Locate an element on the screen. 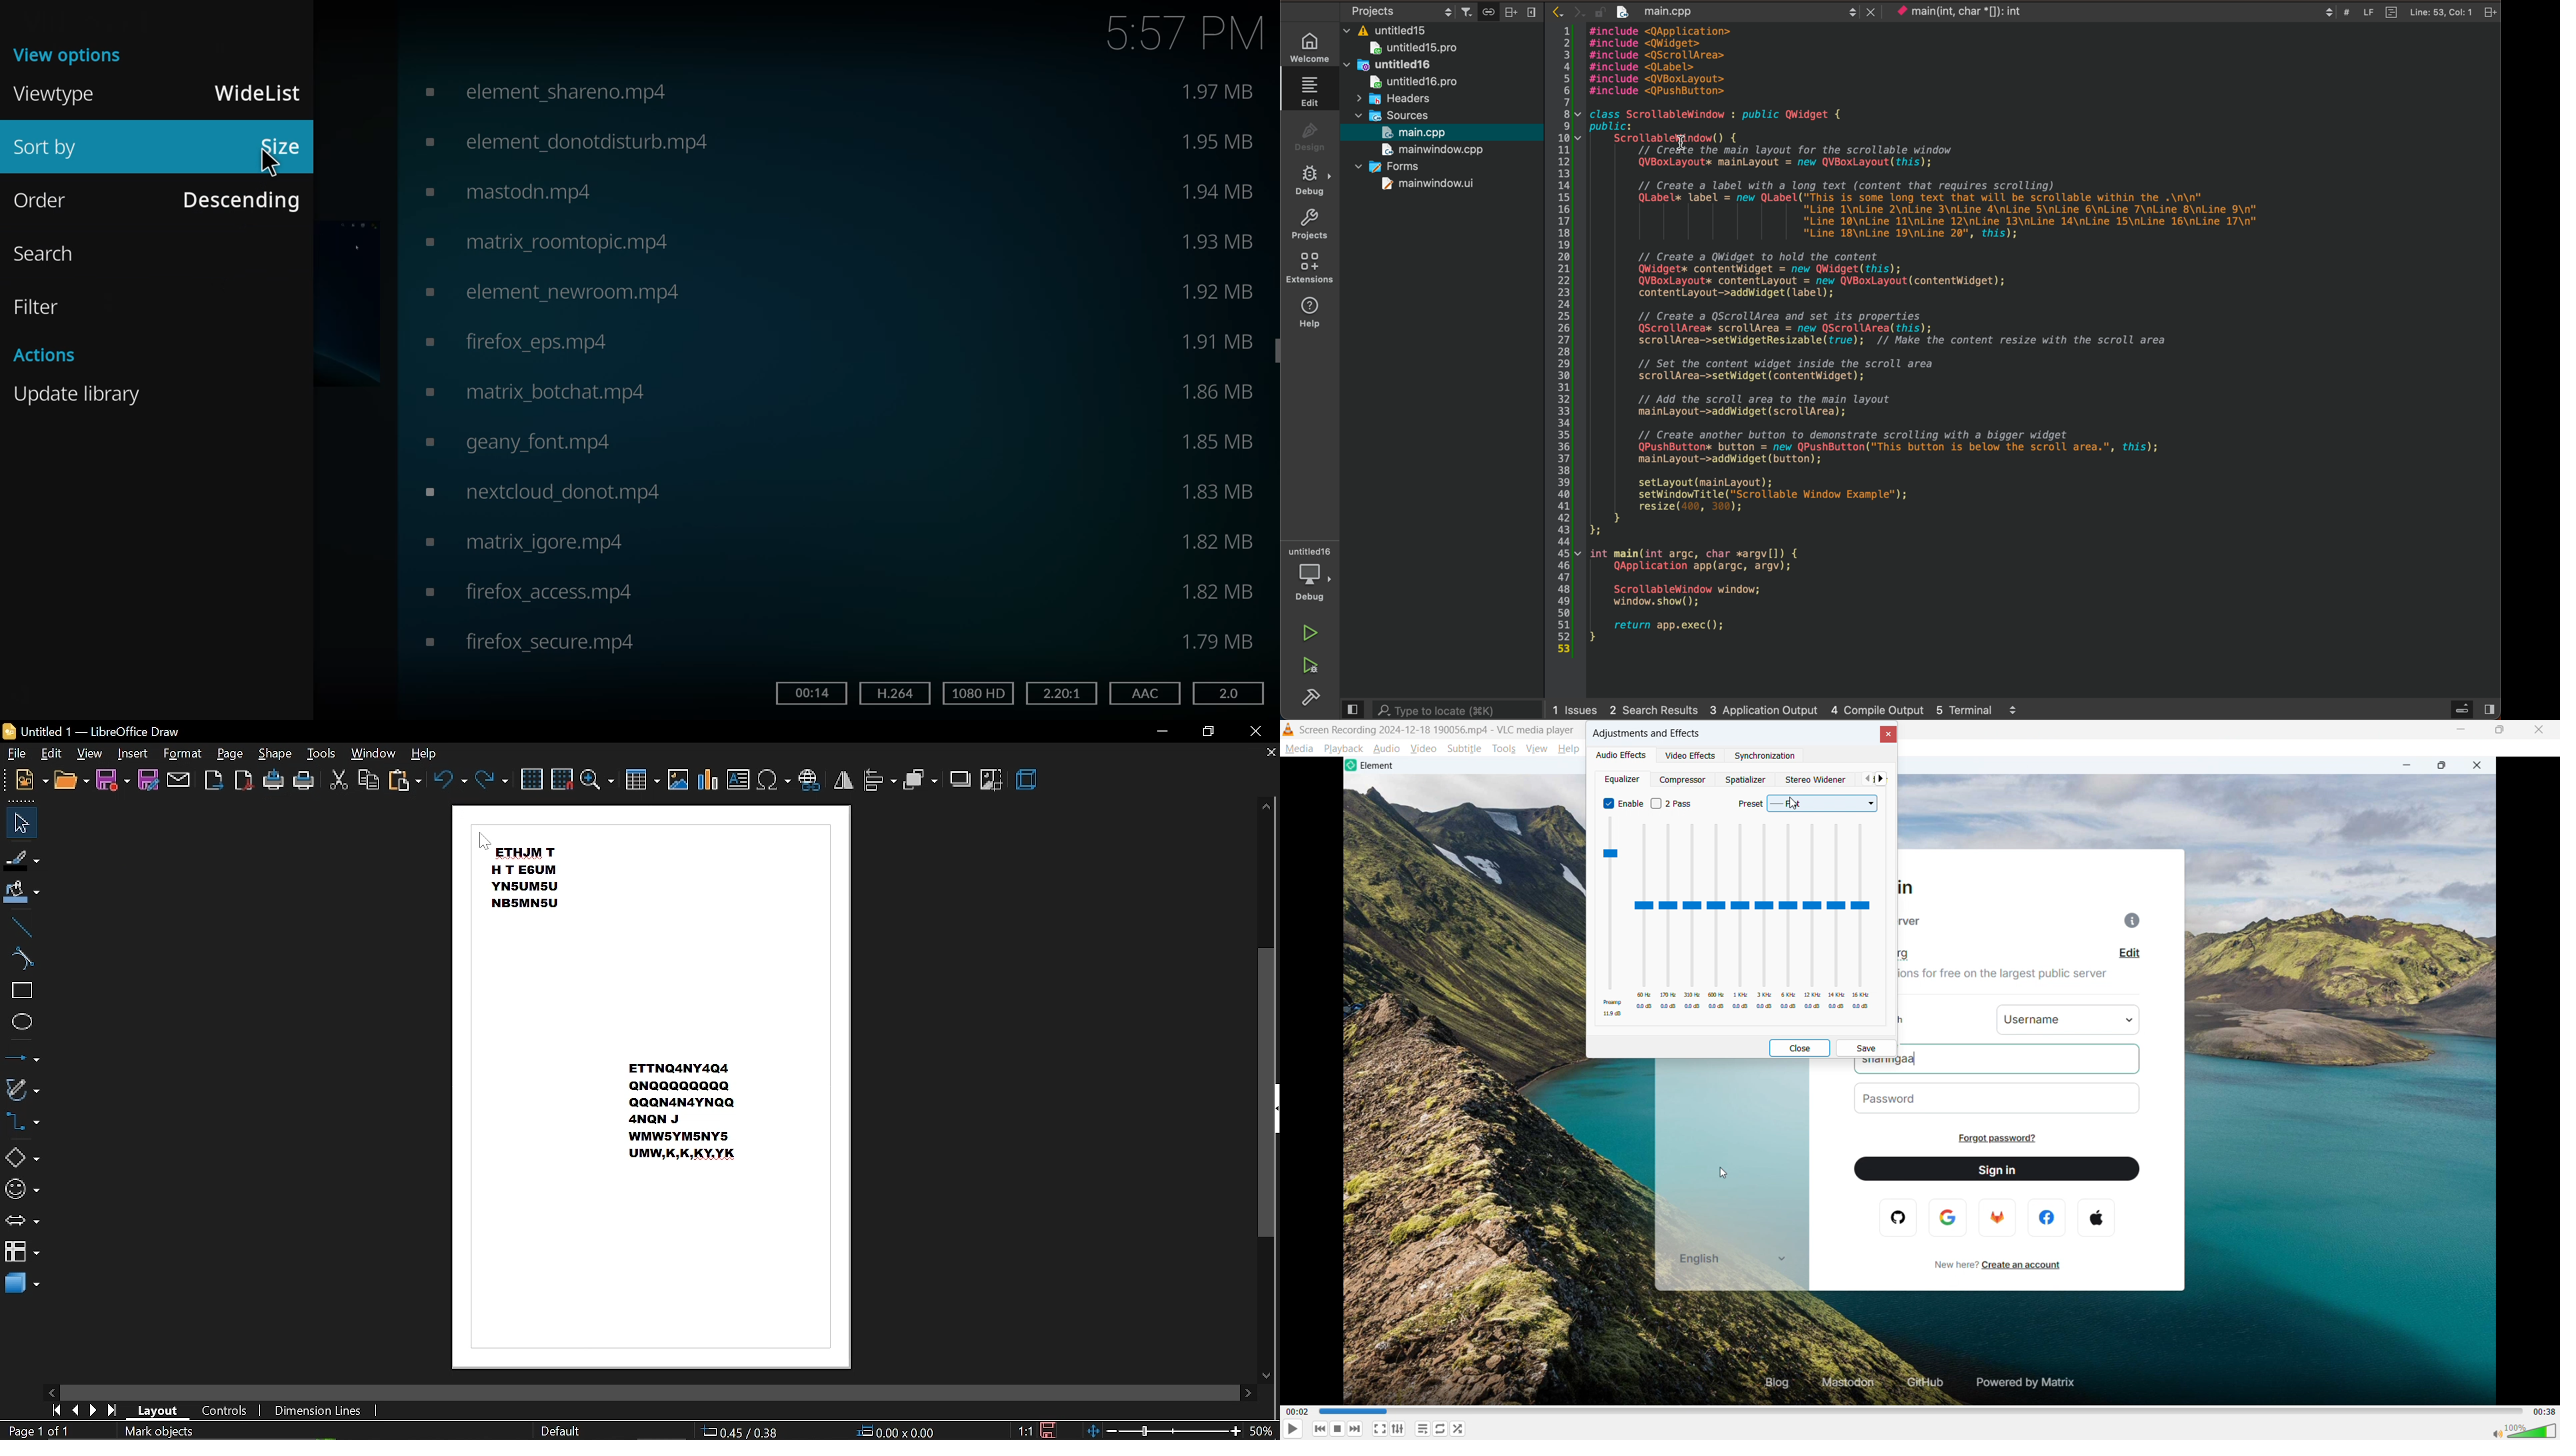  redo is located at coordinates (493, 780).